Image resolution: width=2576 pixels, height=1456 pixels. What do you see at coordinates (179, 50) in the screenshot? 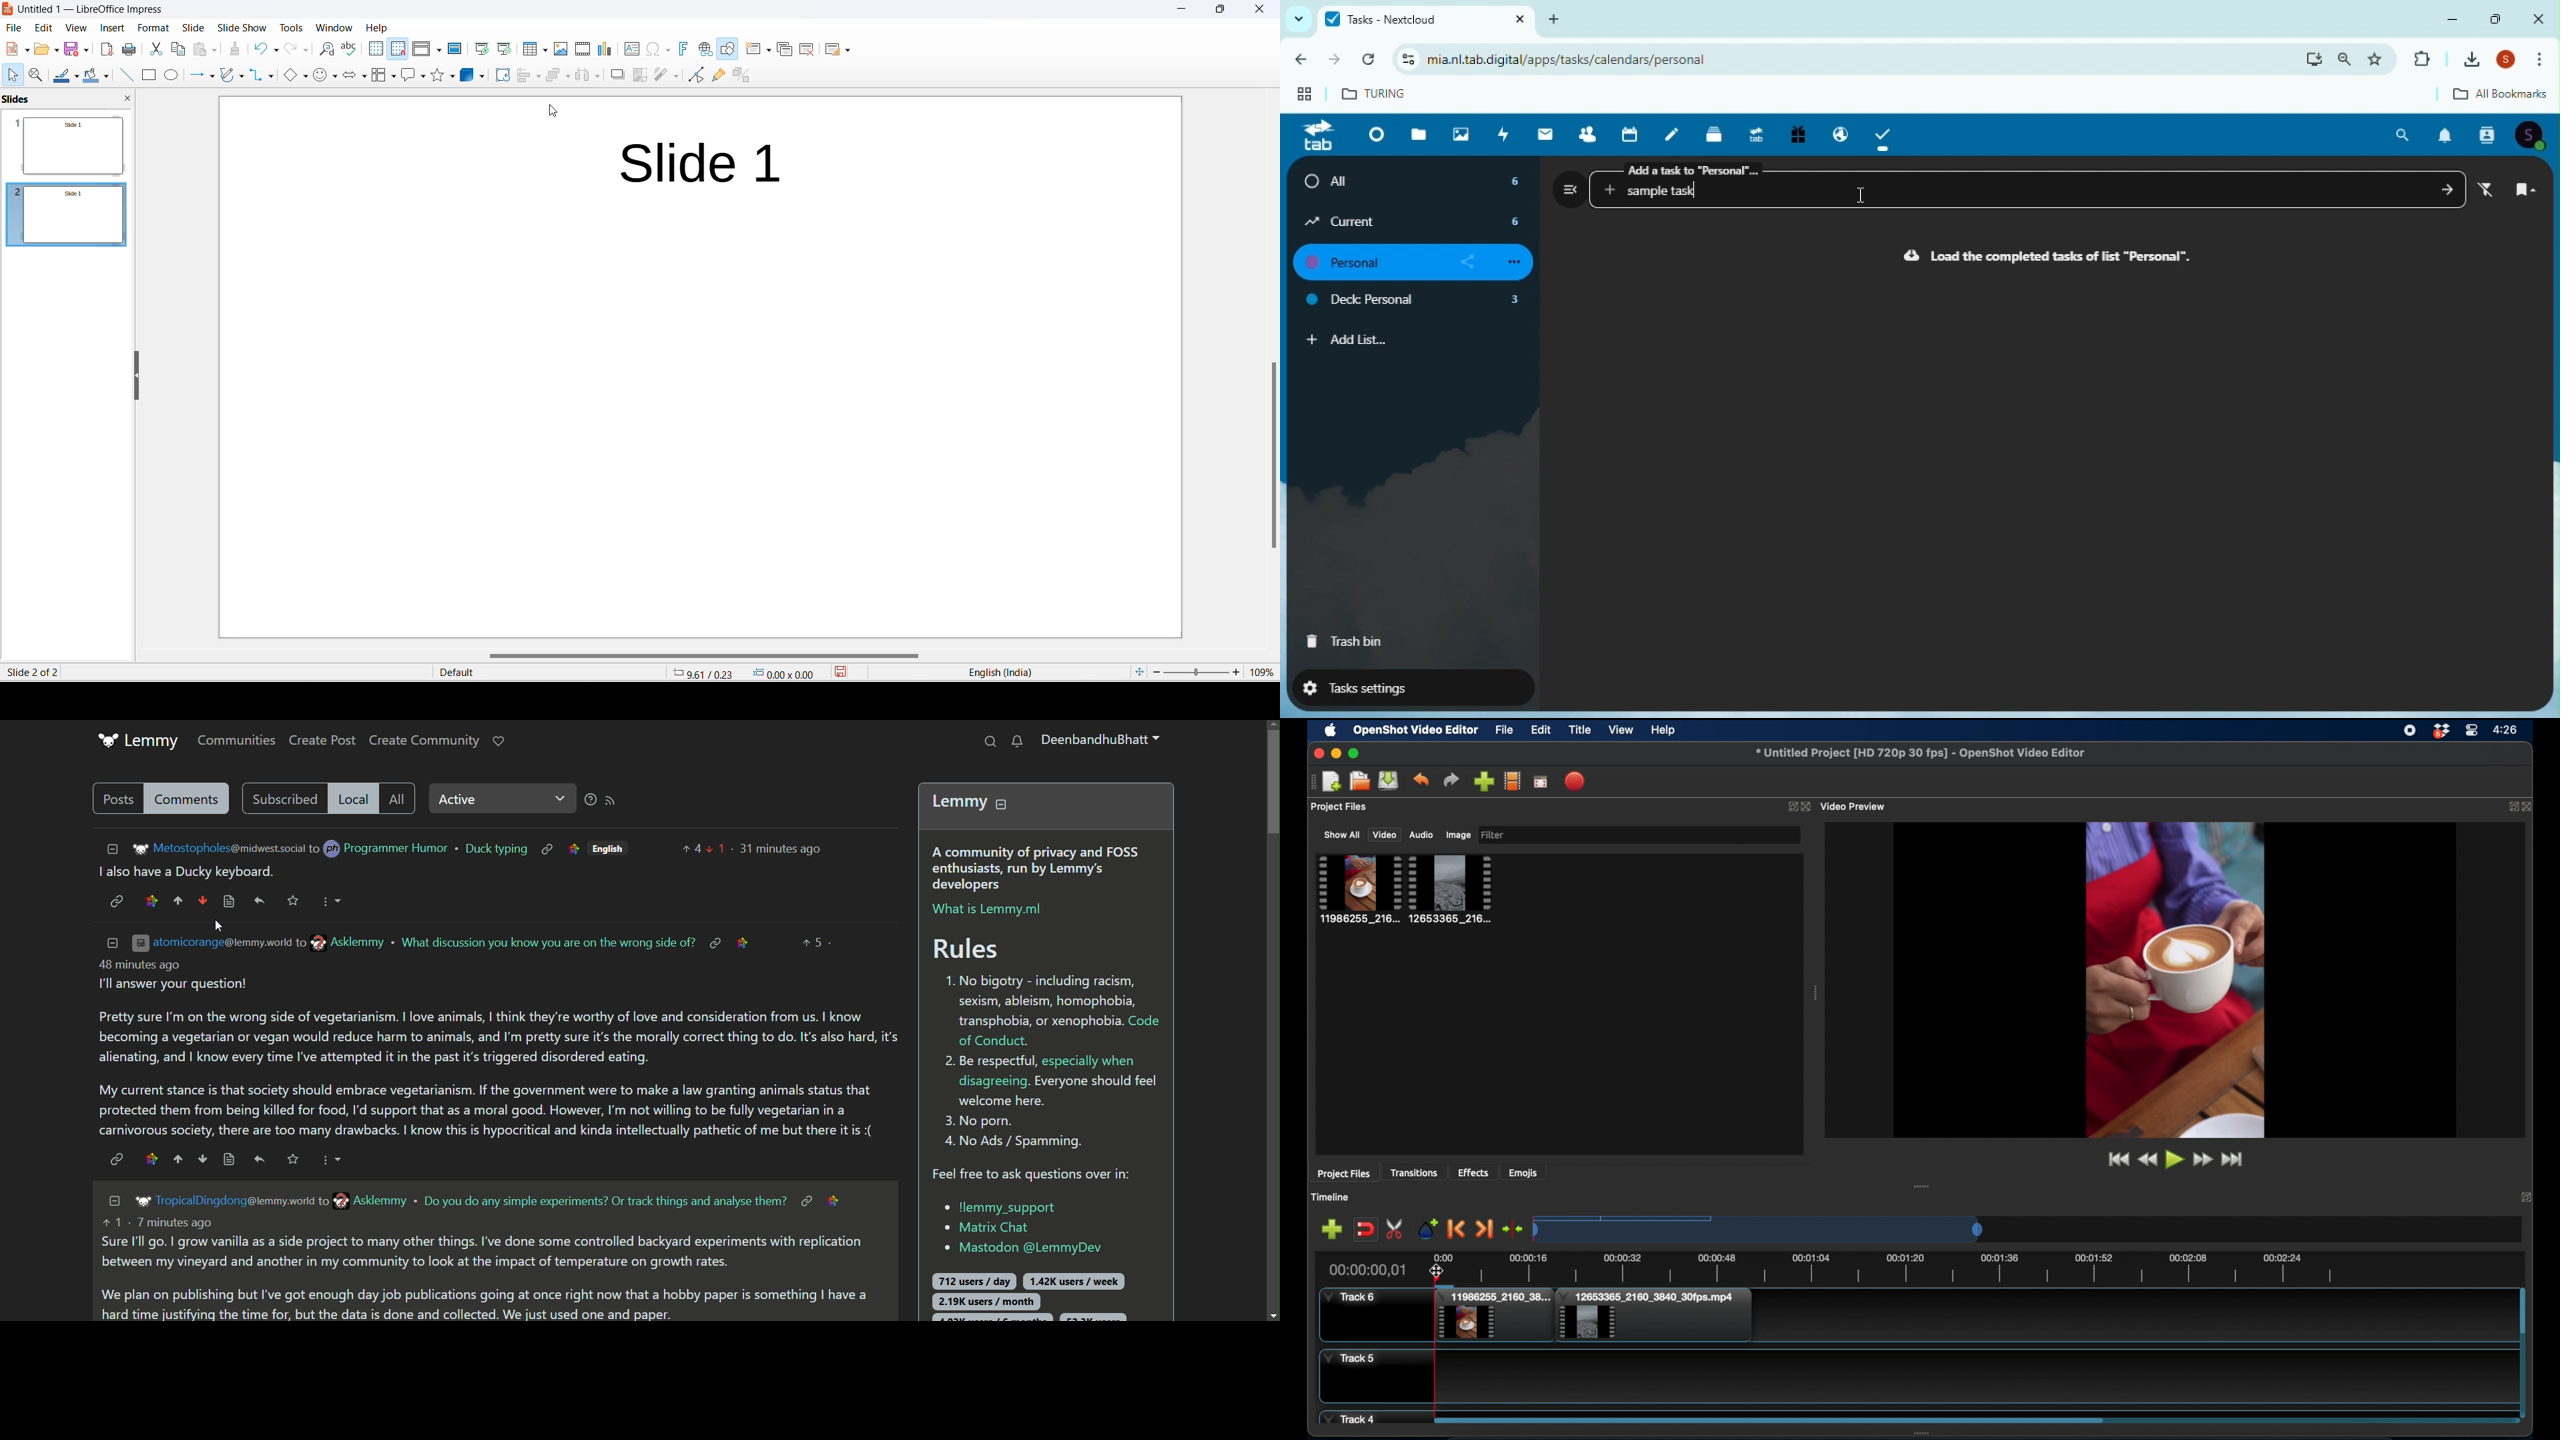
I see `copy` at bounding box center [179, 50].